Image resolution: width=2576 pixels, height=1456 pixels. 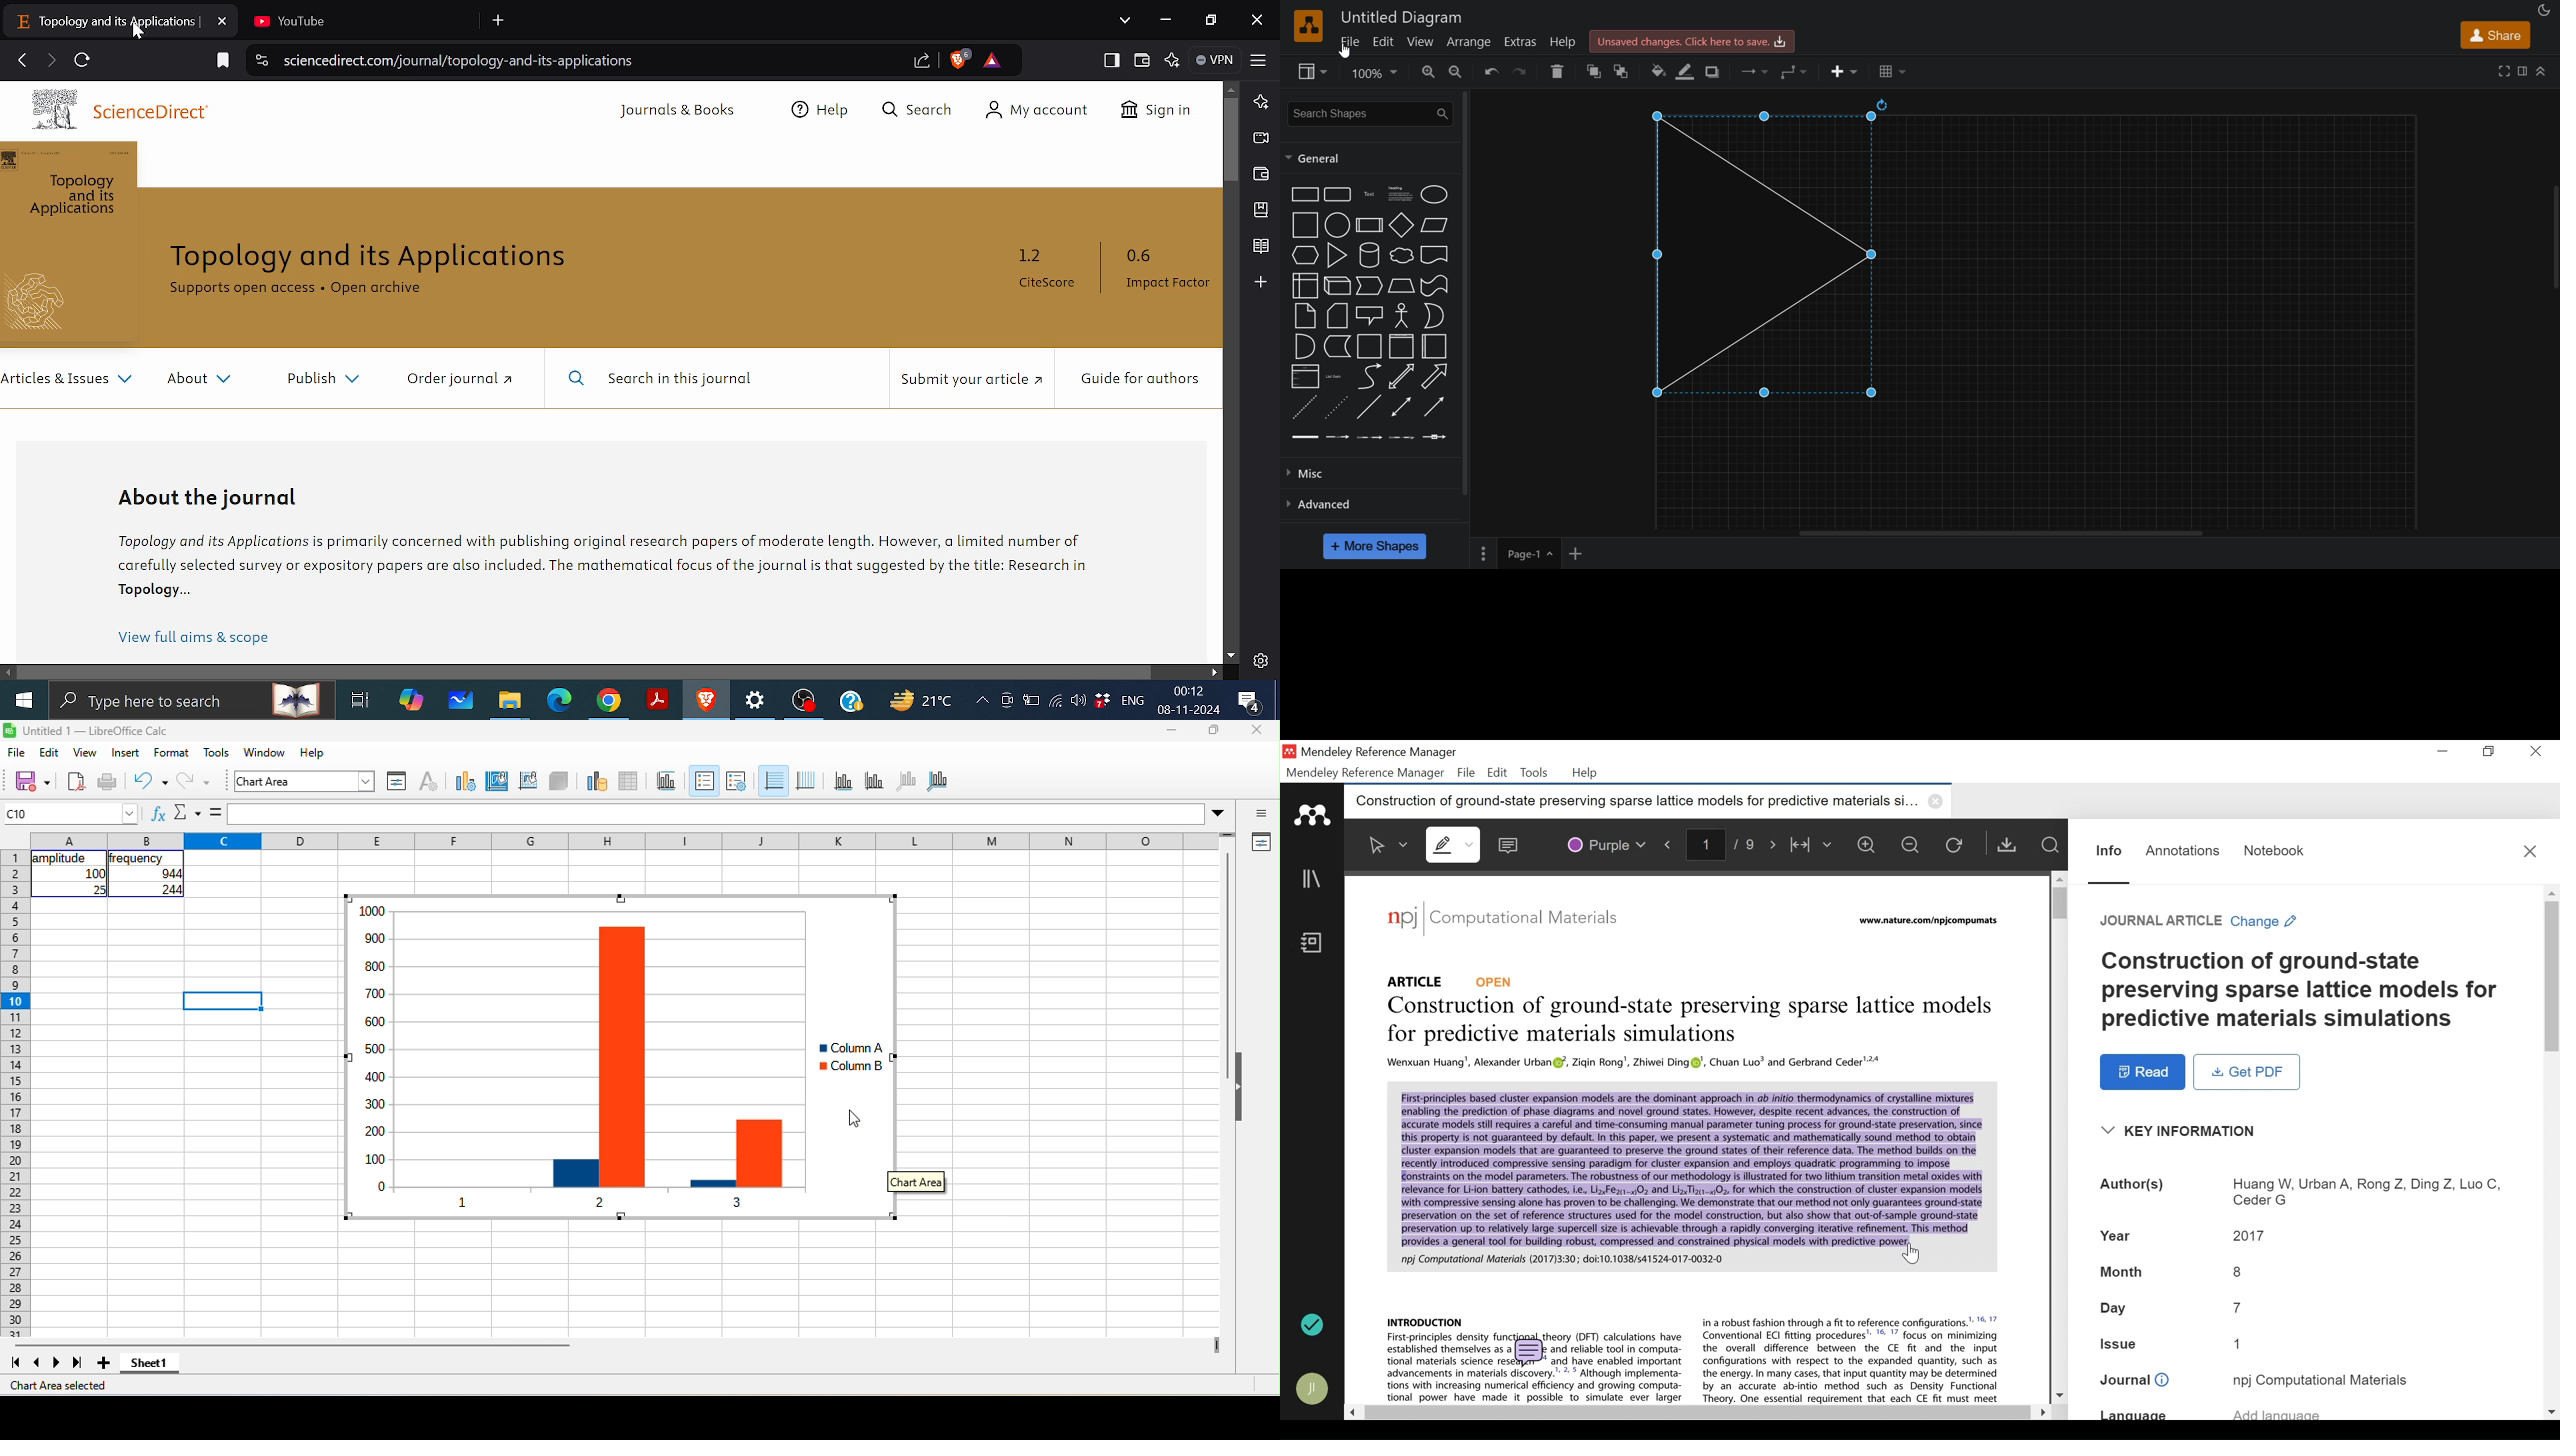 I want to click on list, so click(x=1305, y=377).